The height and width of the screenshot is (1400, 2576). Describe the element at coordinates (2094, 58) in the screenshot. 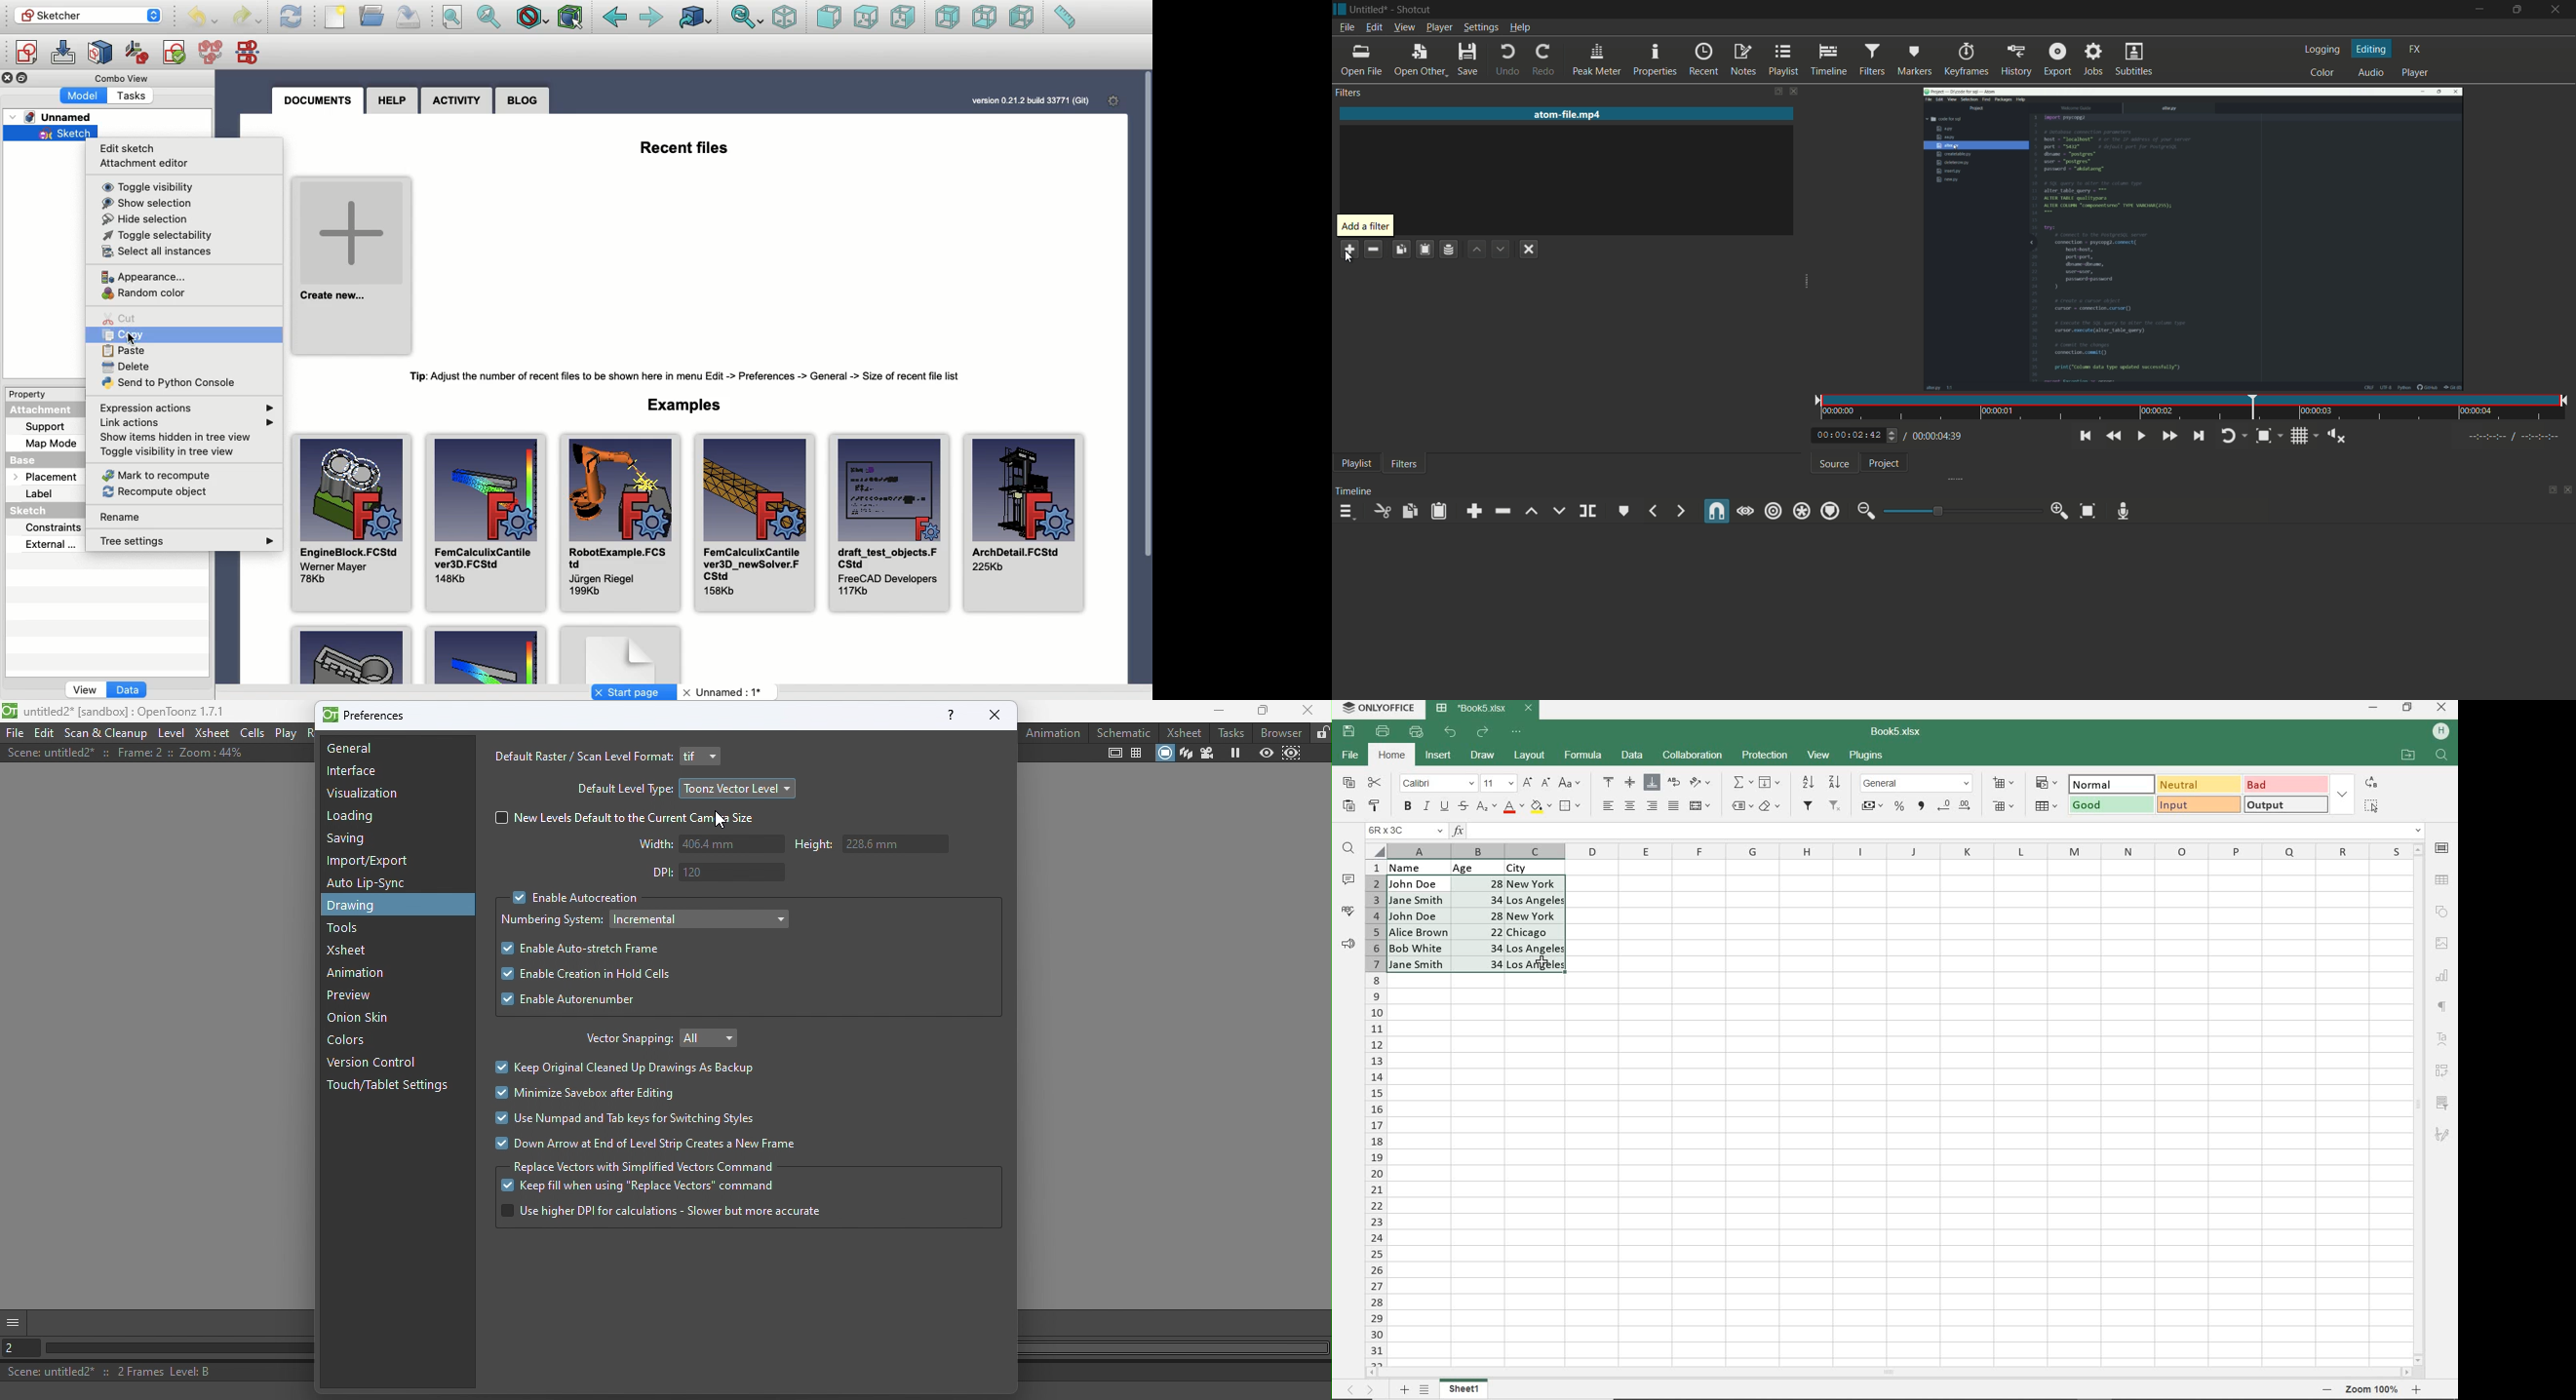

I see `jobs` at that location.